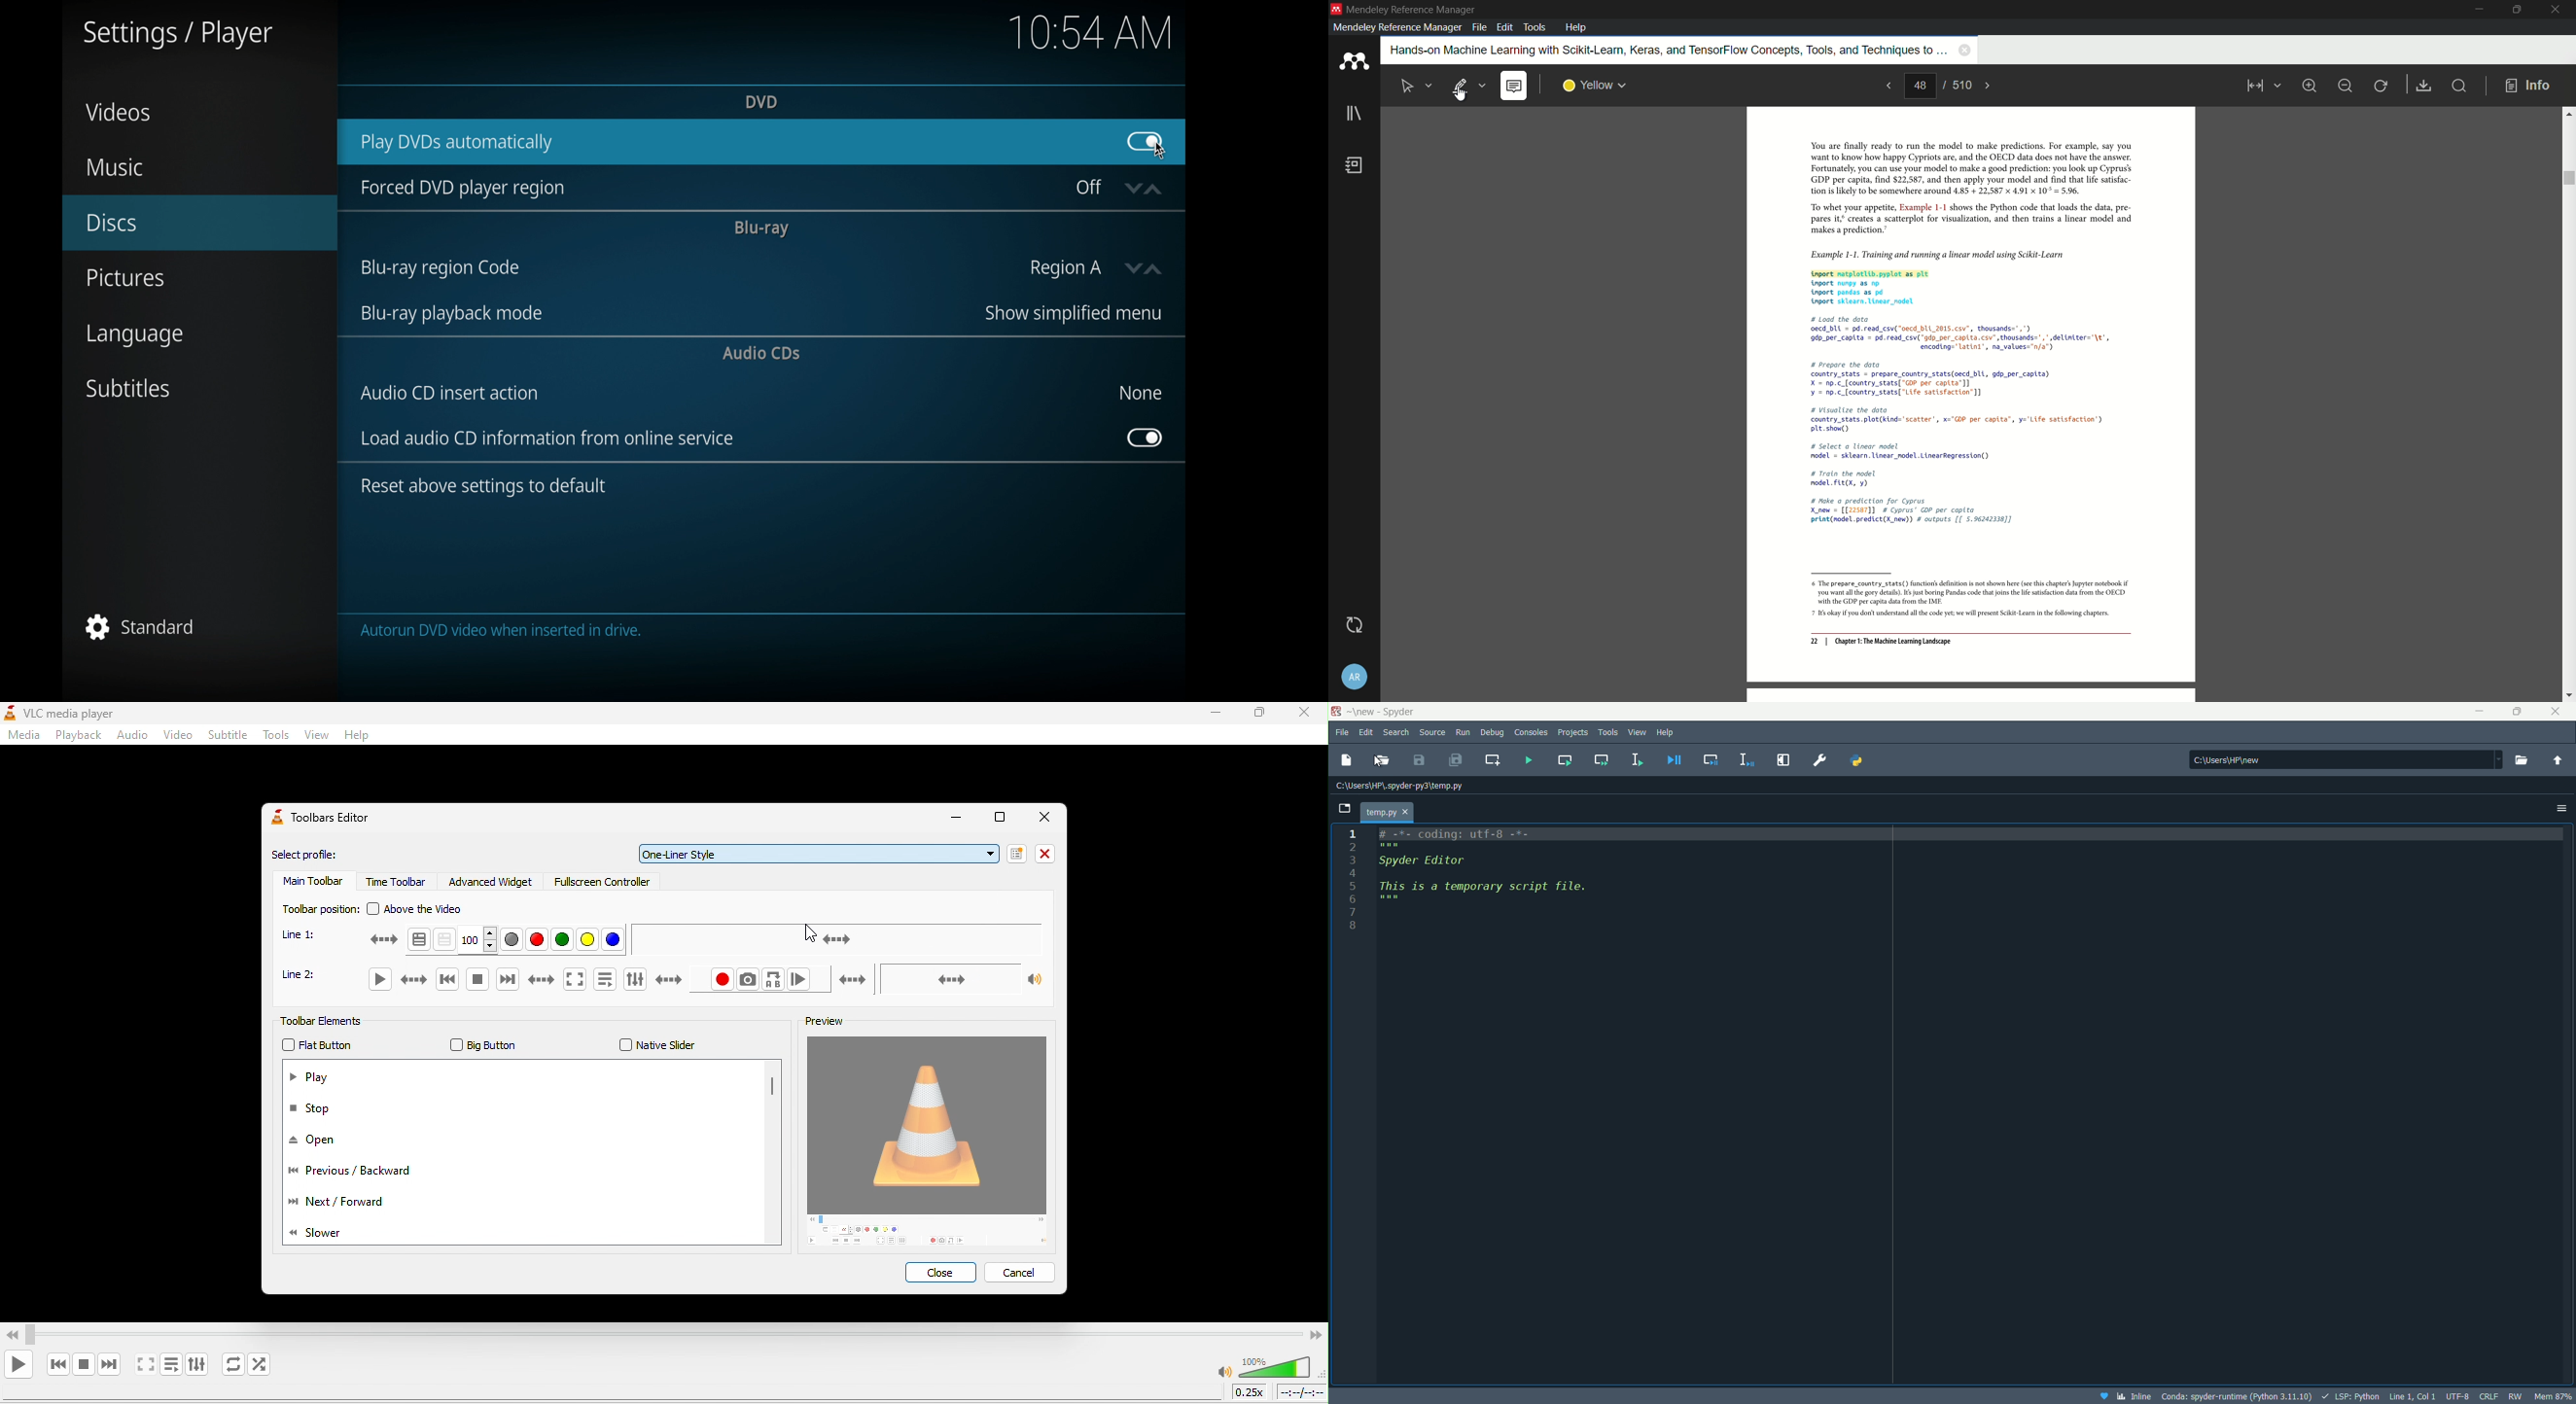 Image resolution: width=2576 pixels, height=1428 pixels. What do you see at coordinates (824, 853) in the screenshot?
I see `cre-liner style` at bounding box center [824, 853].